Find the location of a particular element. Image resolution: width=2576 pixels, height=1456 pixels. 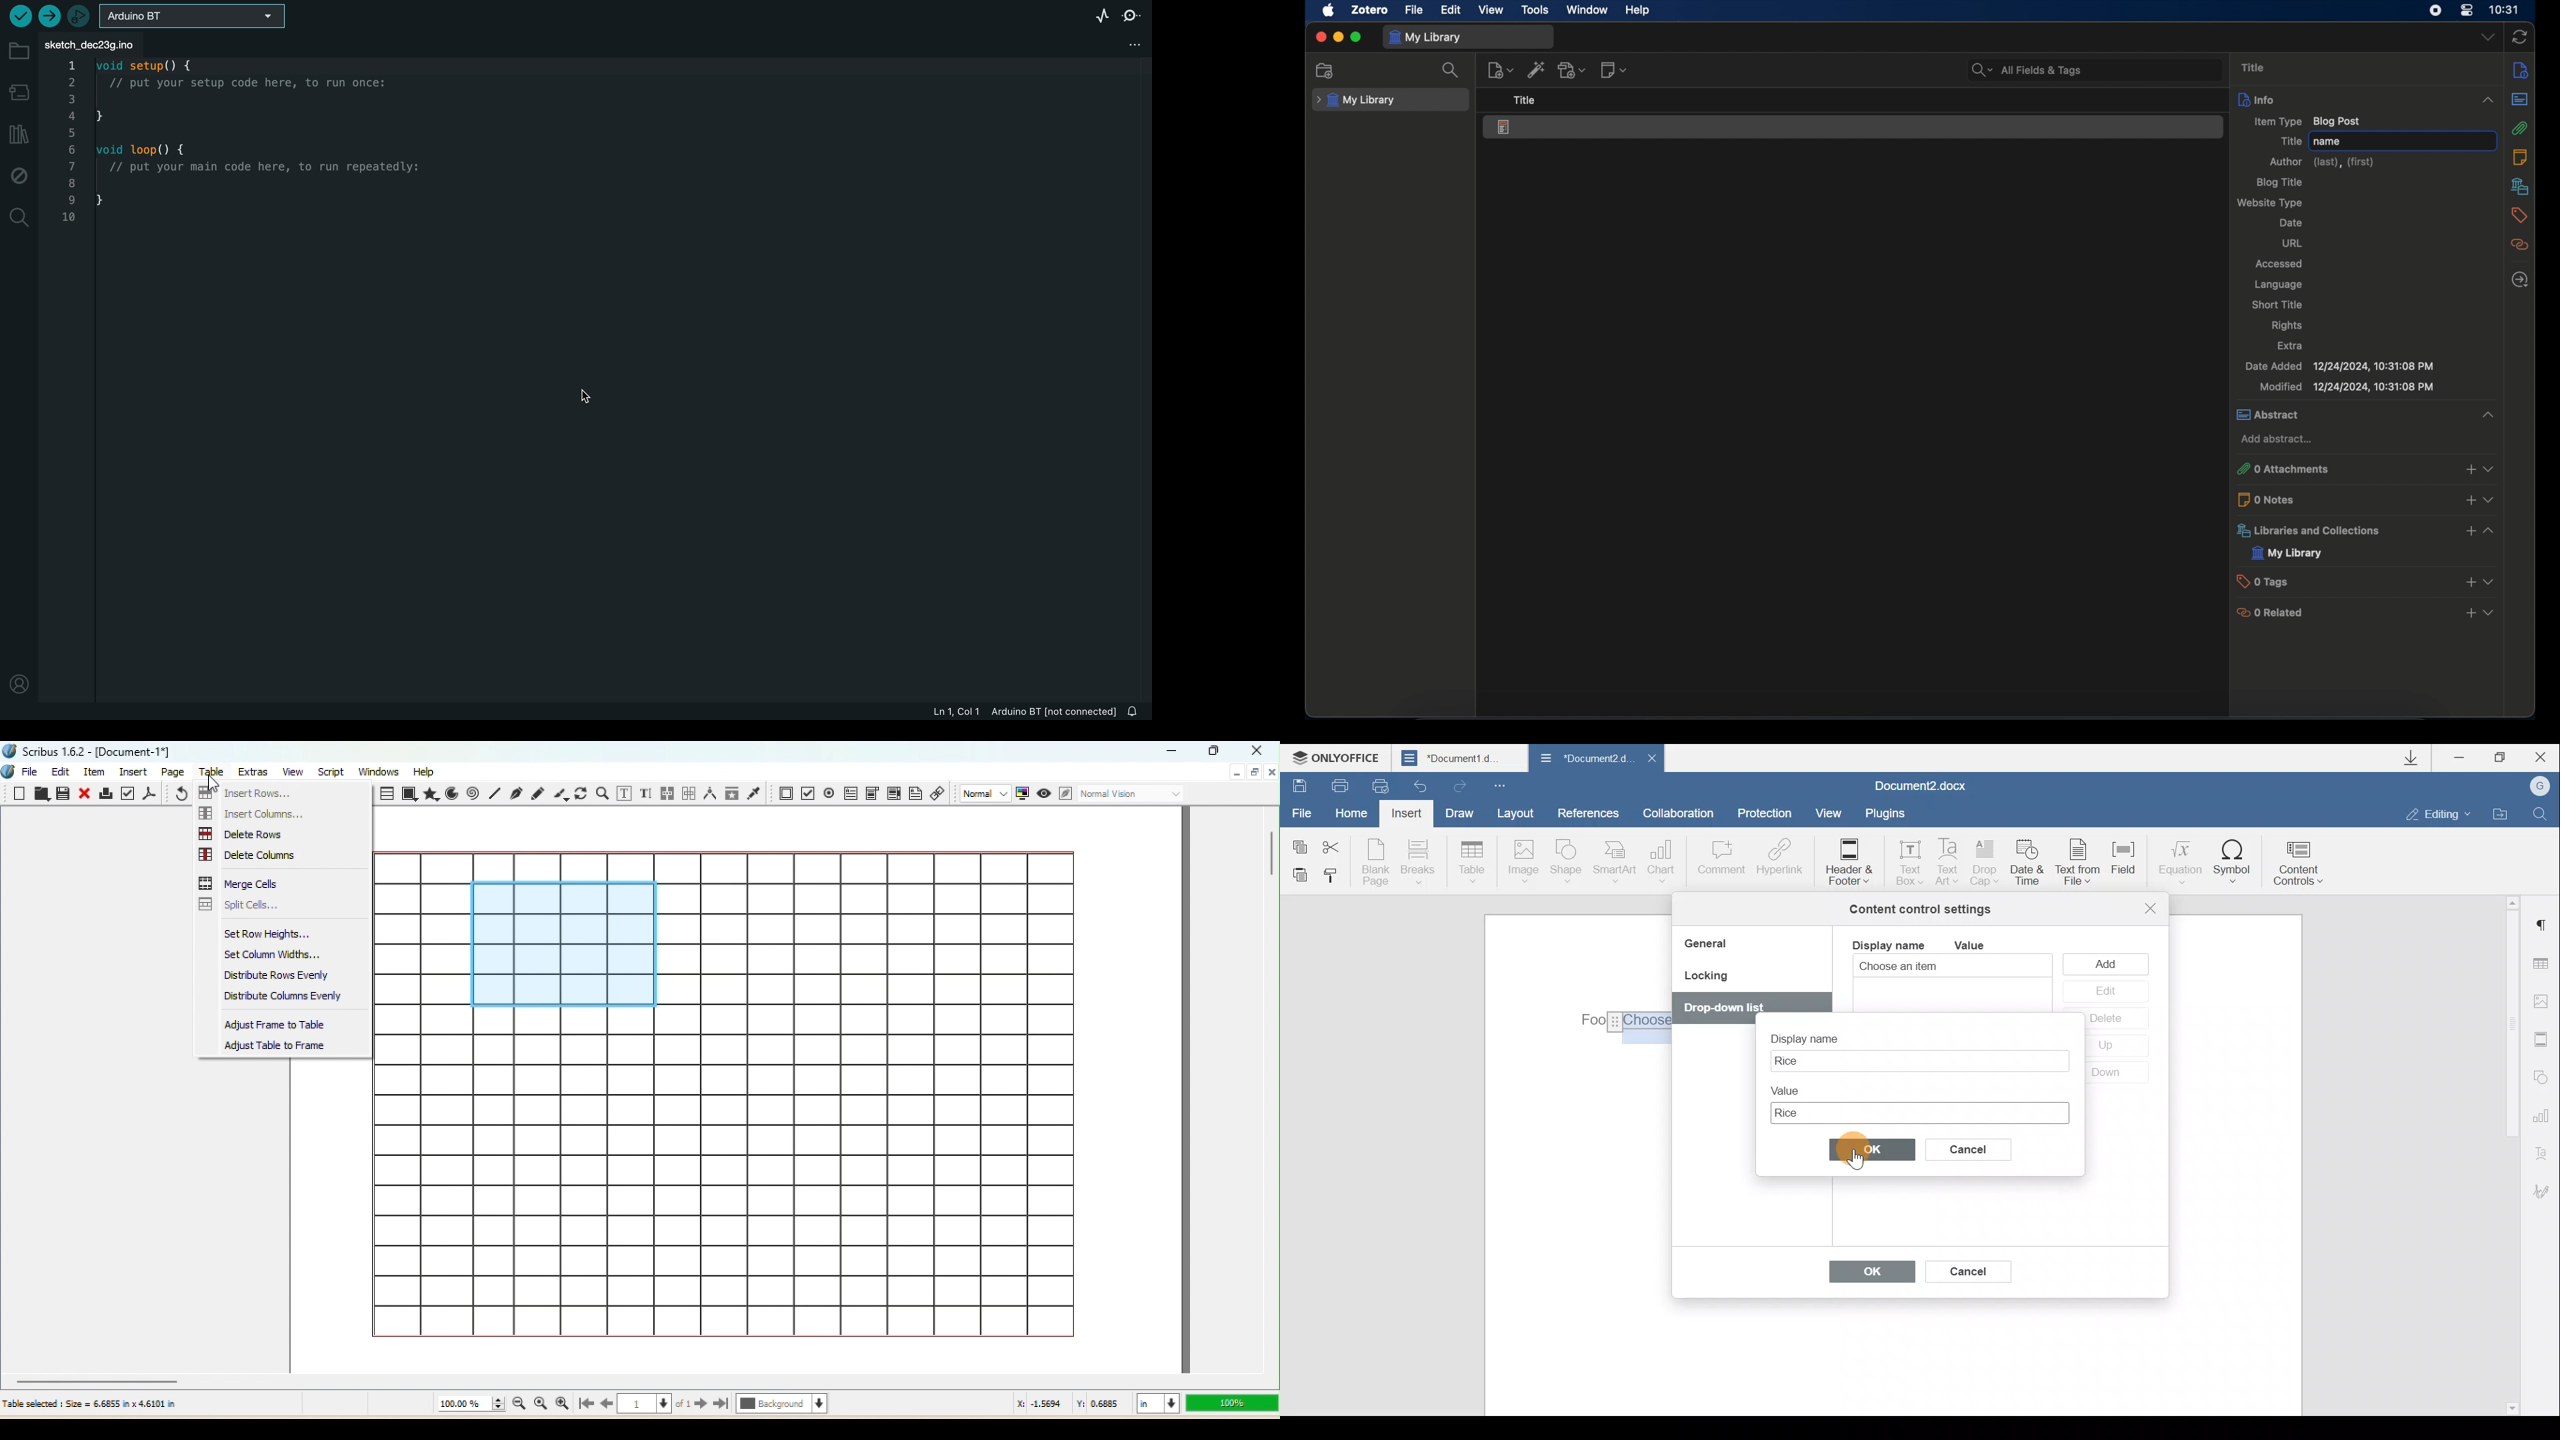

Freehand line is located at coordinates (537, 792).